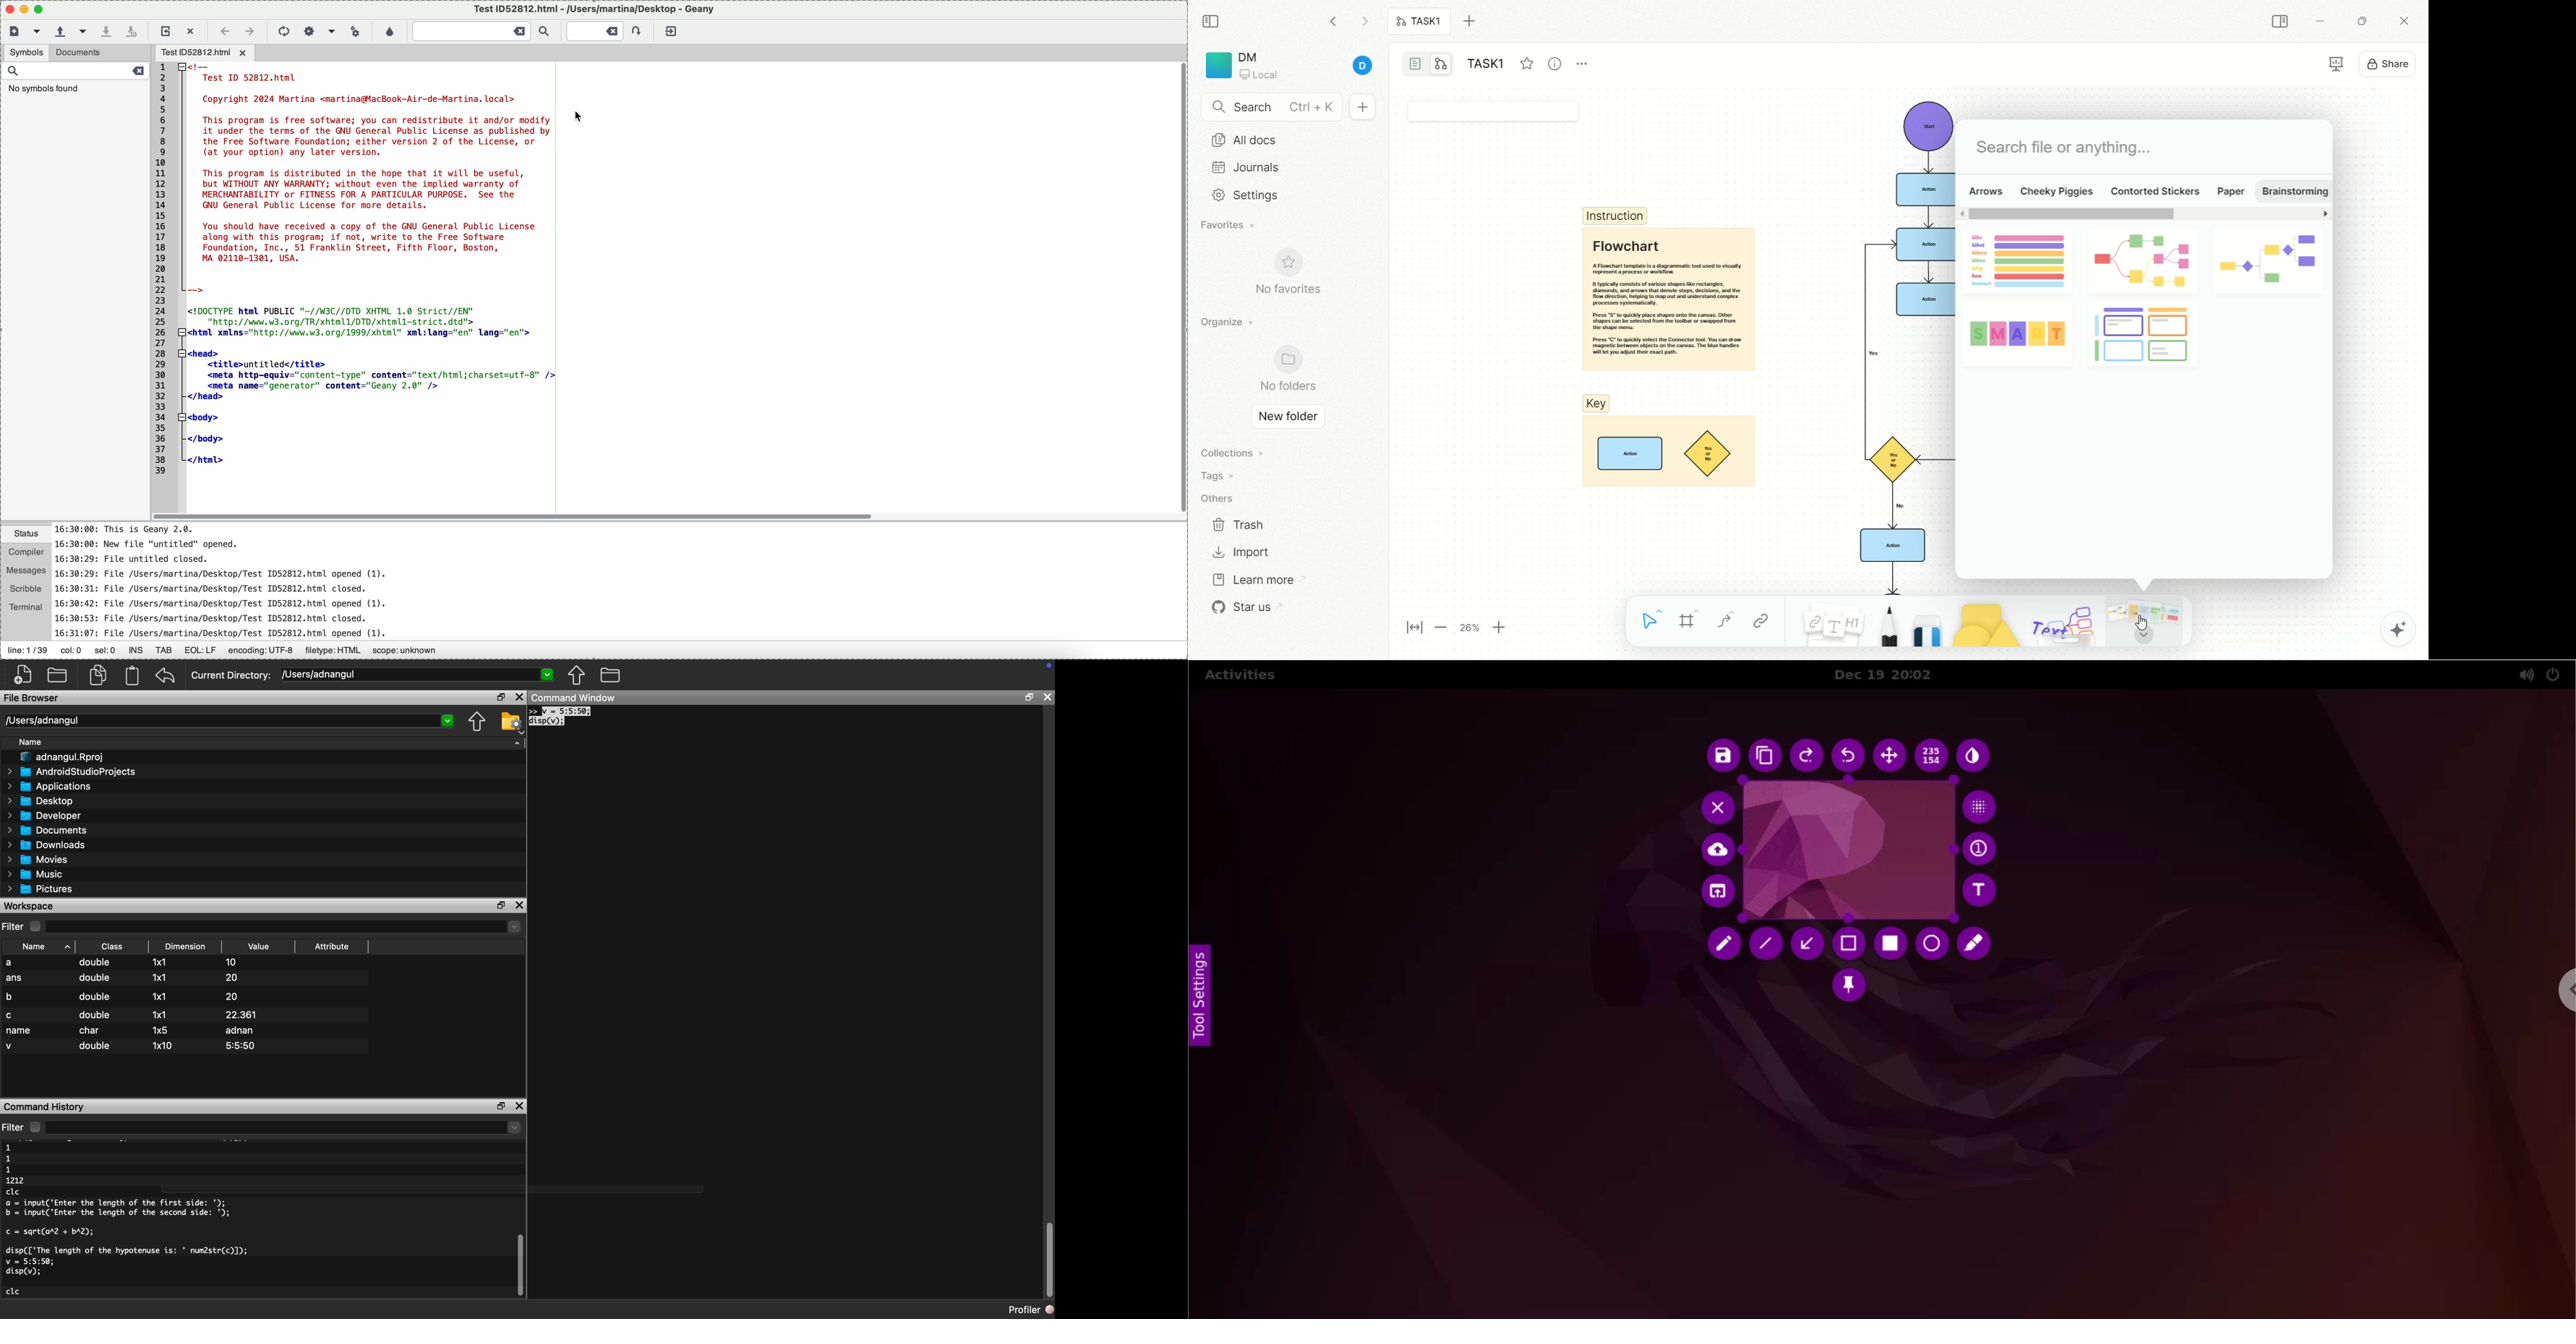  What do you see at coordinates (1240, 524) in the screenshot?
I see `trash` at bounding box center [1240, 524].